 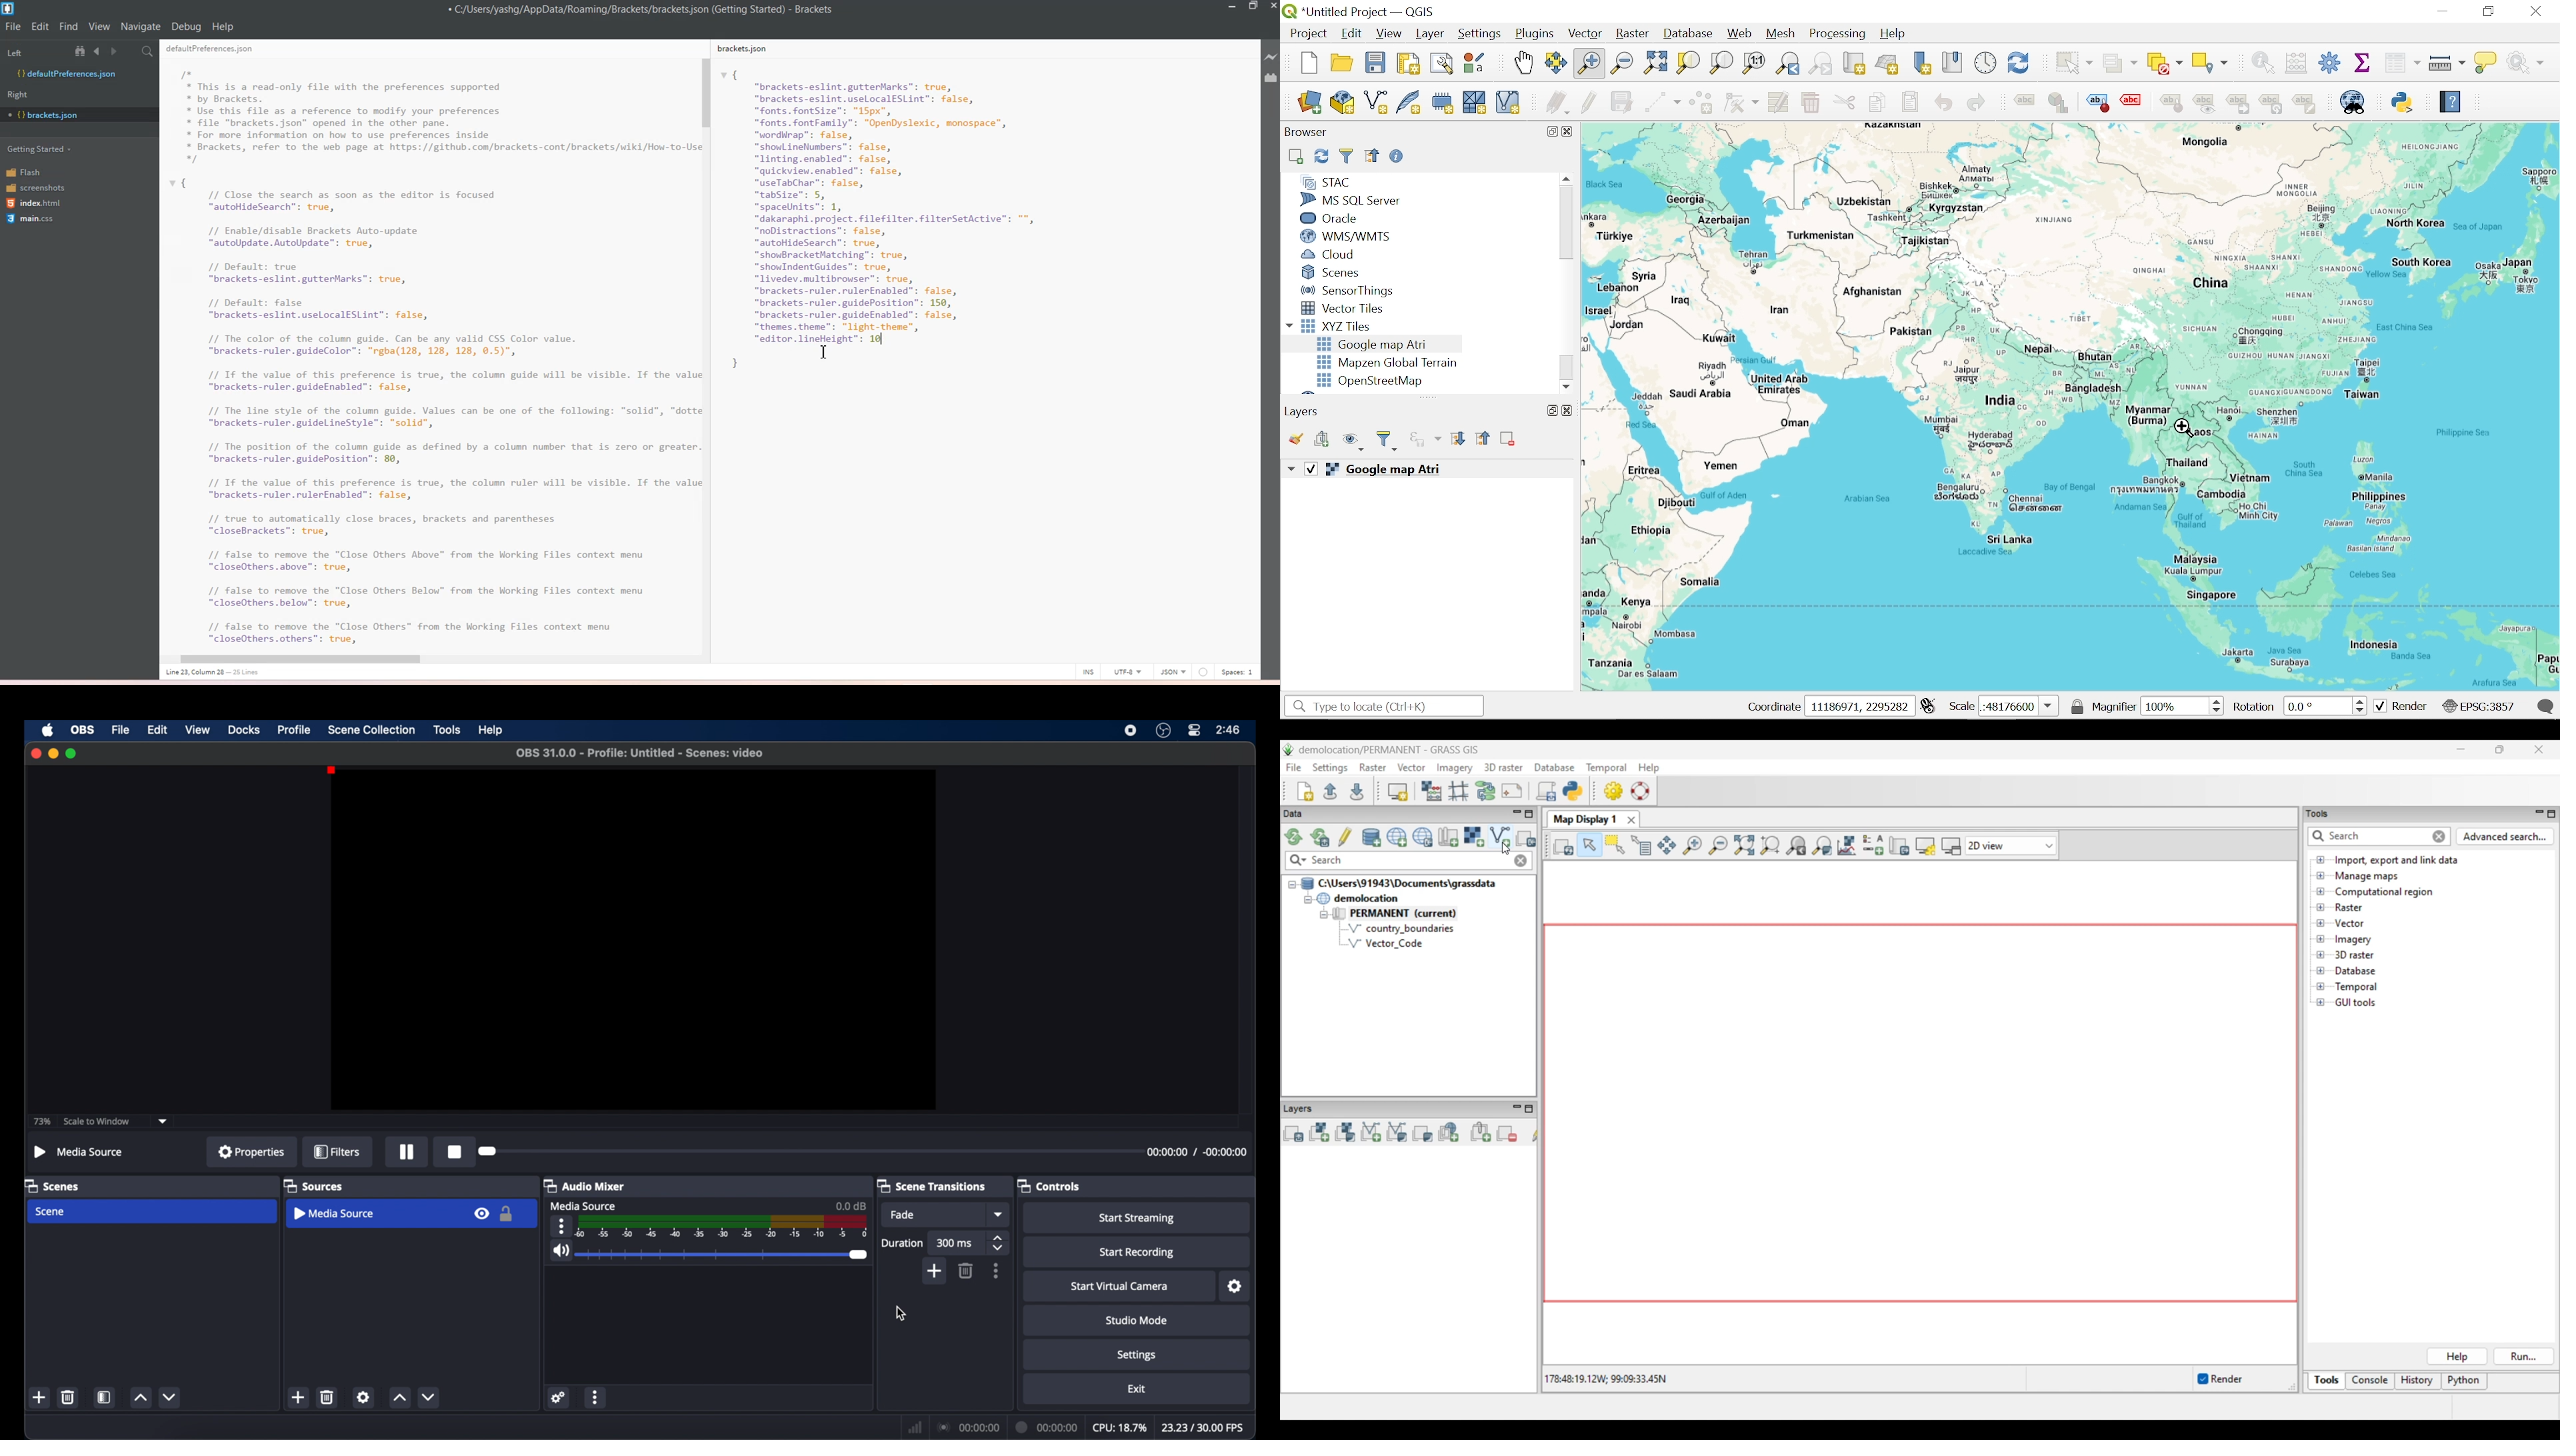 What do you see at coordinates (1585, 819) in the screenshot?
I see `Map Display 1 tab` at bounding box center [1585, 819].